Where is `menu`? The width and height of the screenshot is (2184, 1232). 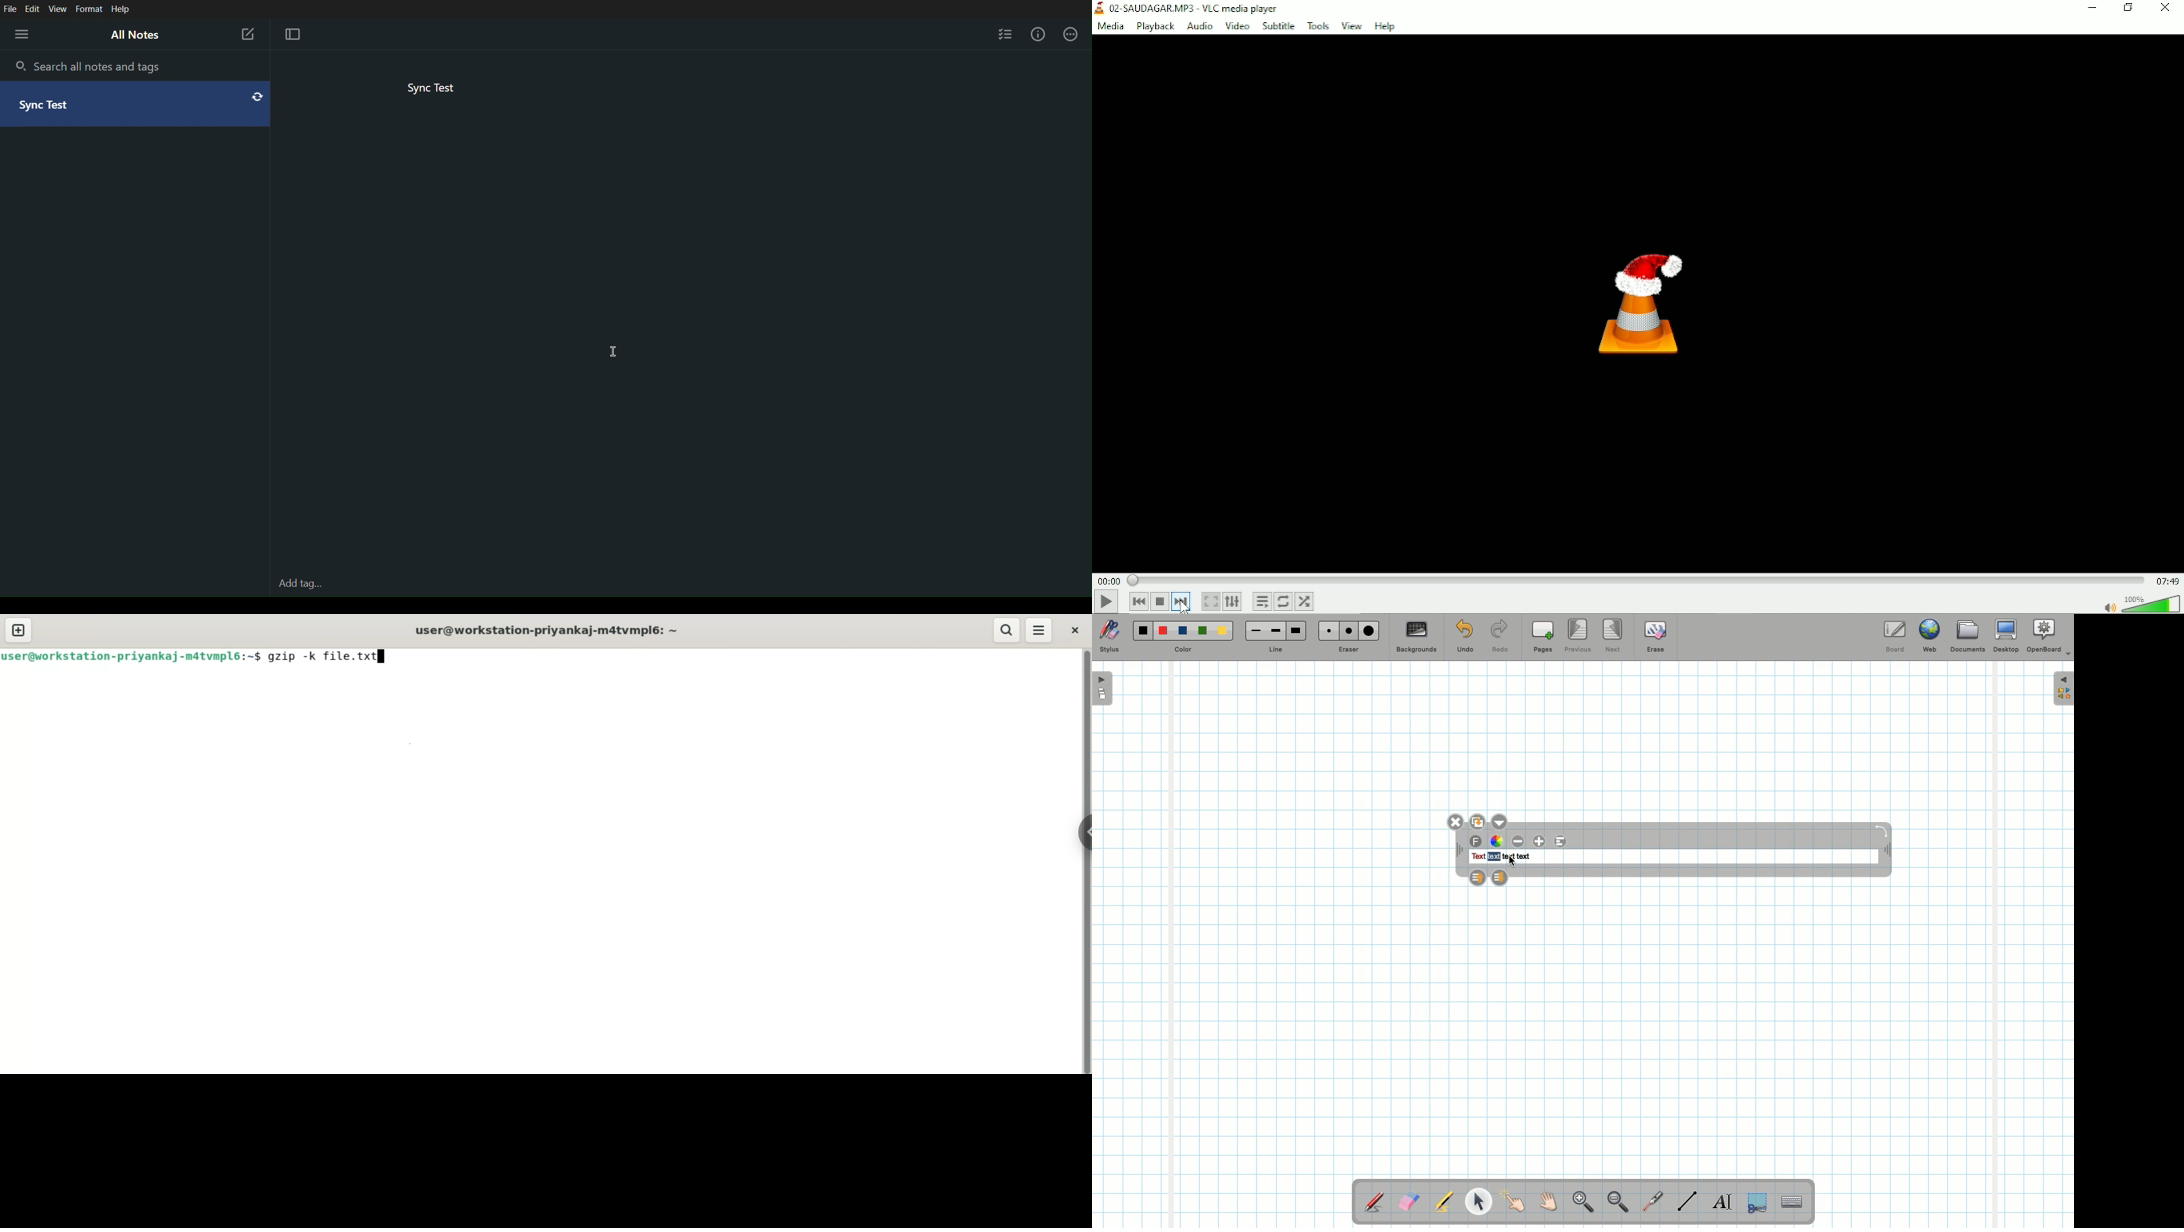 menu is located at coordinates (1041, 630).